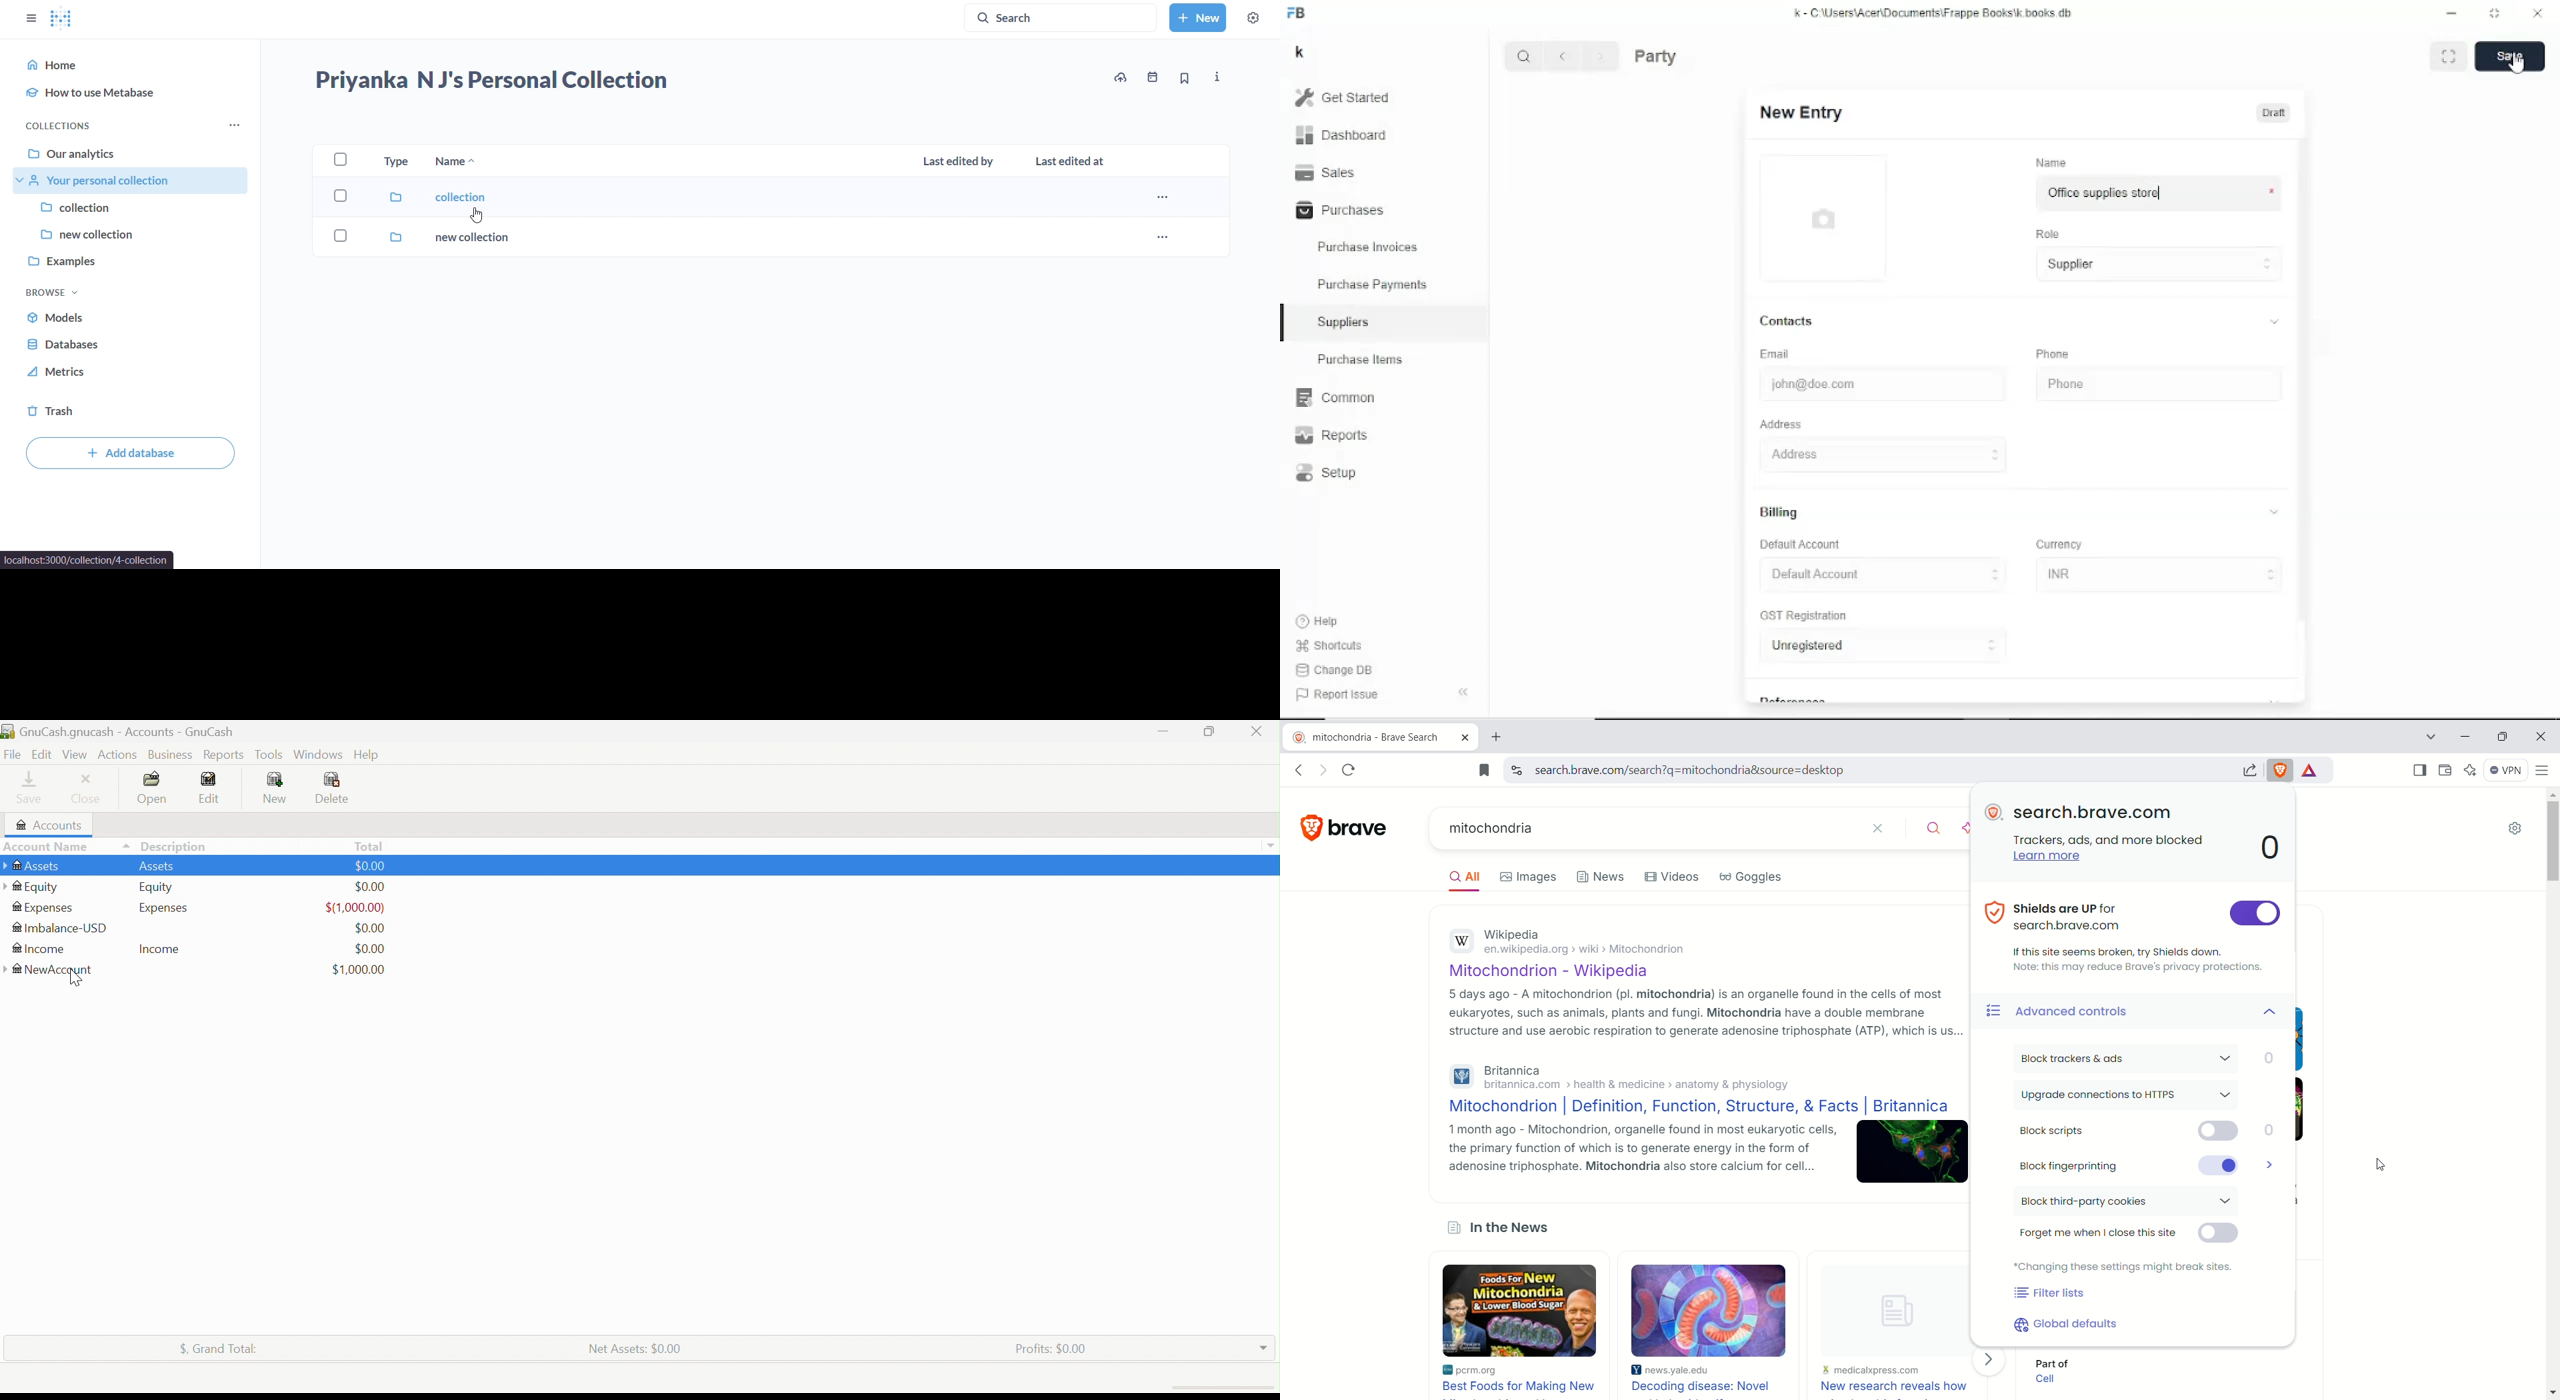 The width and height of the screenshot is (2576, 1400). What do you see at coordinates (1342, 136) in the screenshot?
I see `Dashboard` at bounding box center [1342, 136].